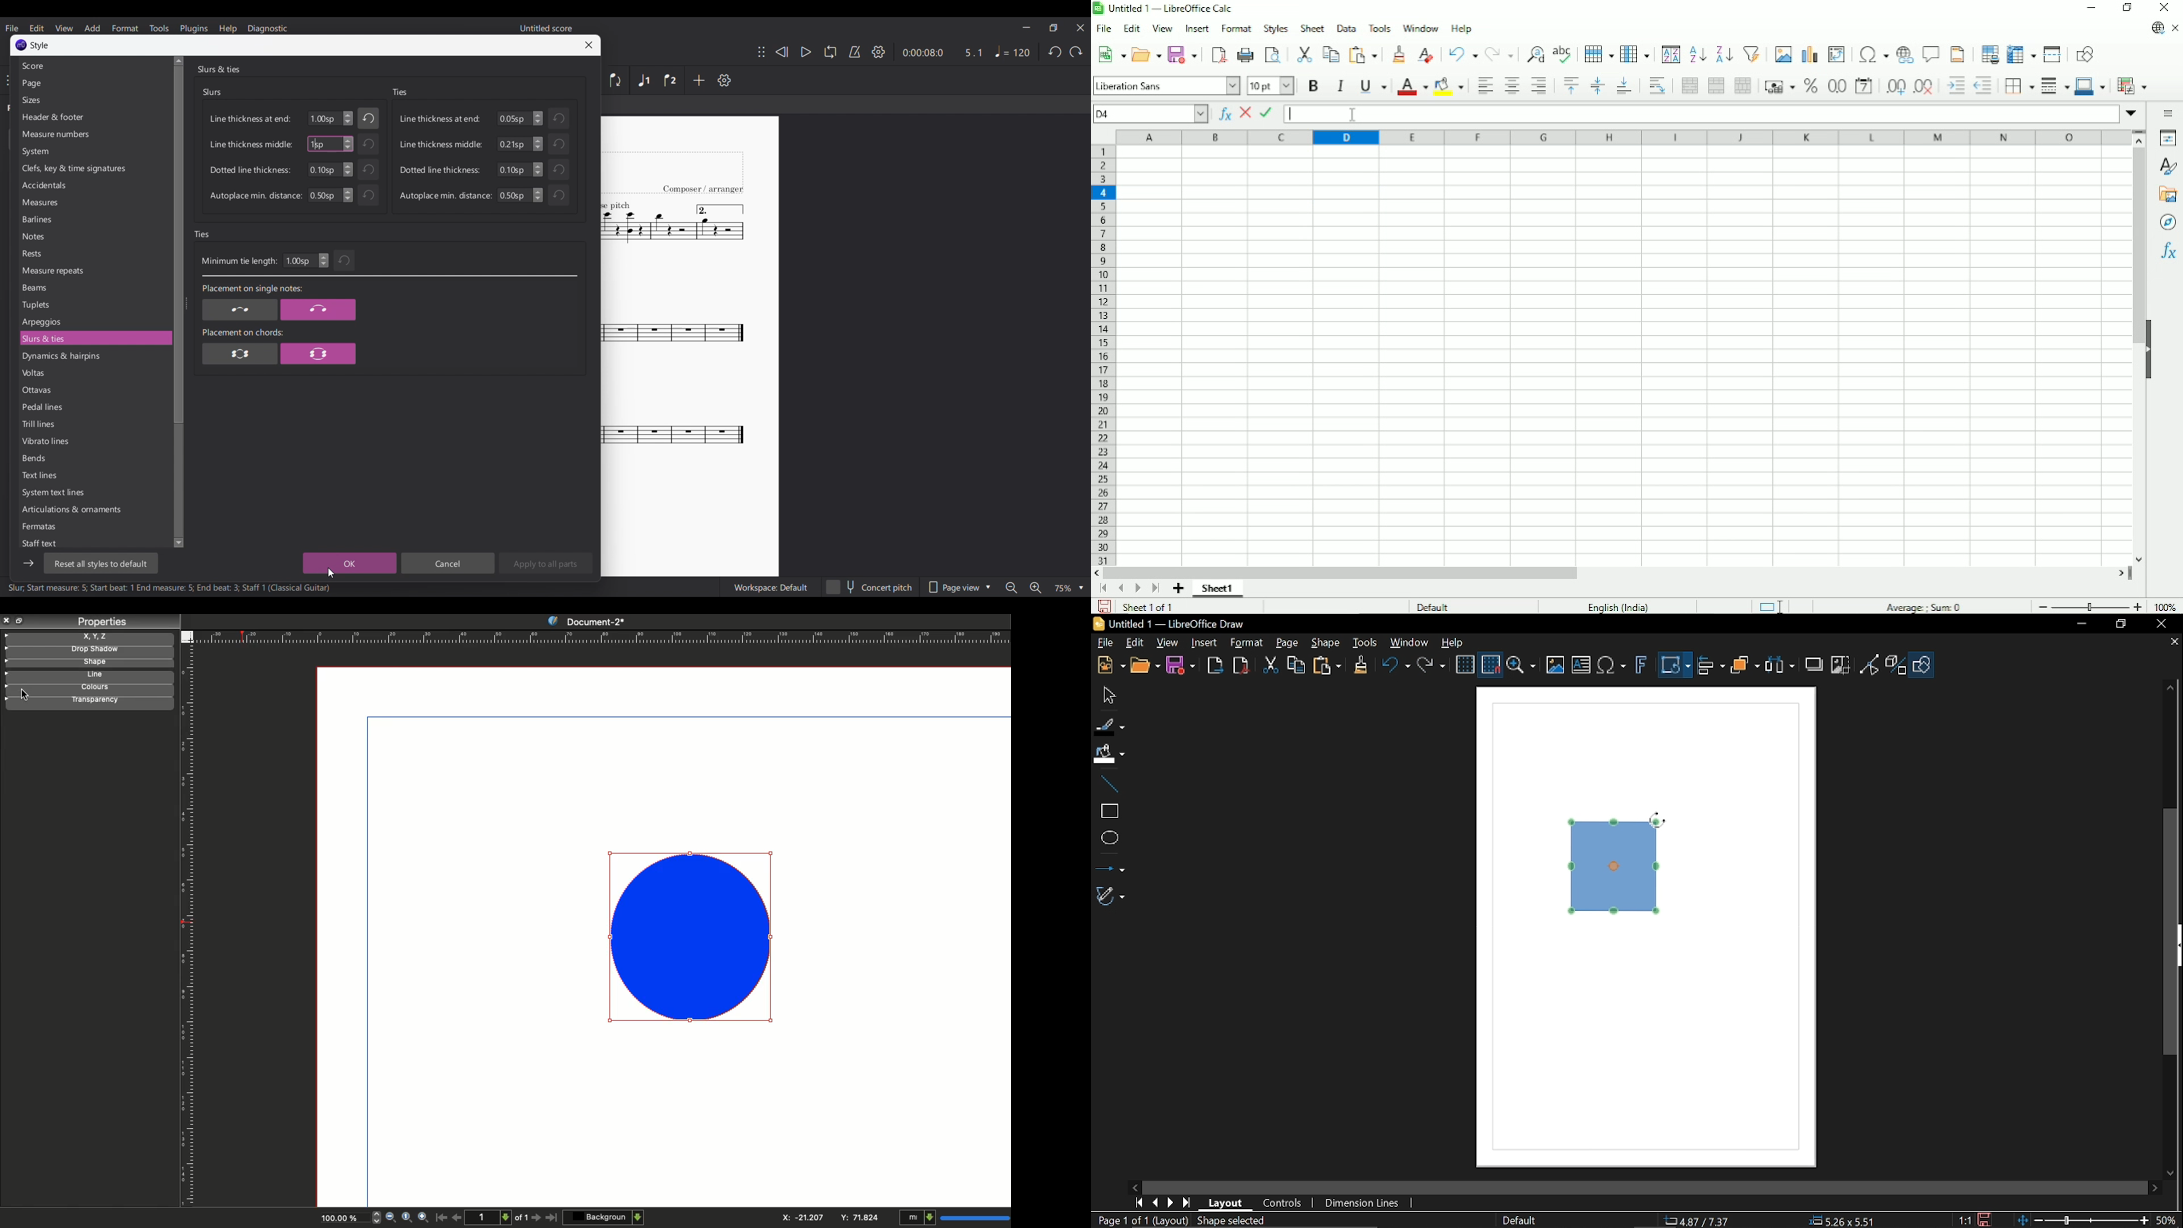  I want to click on Sheet 1, so click(1218, 590).